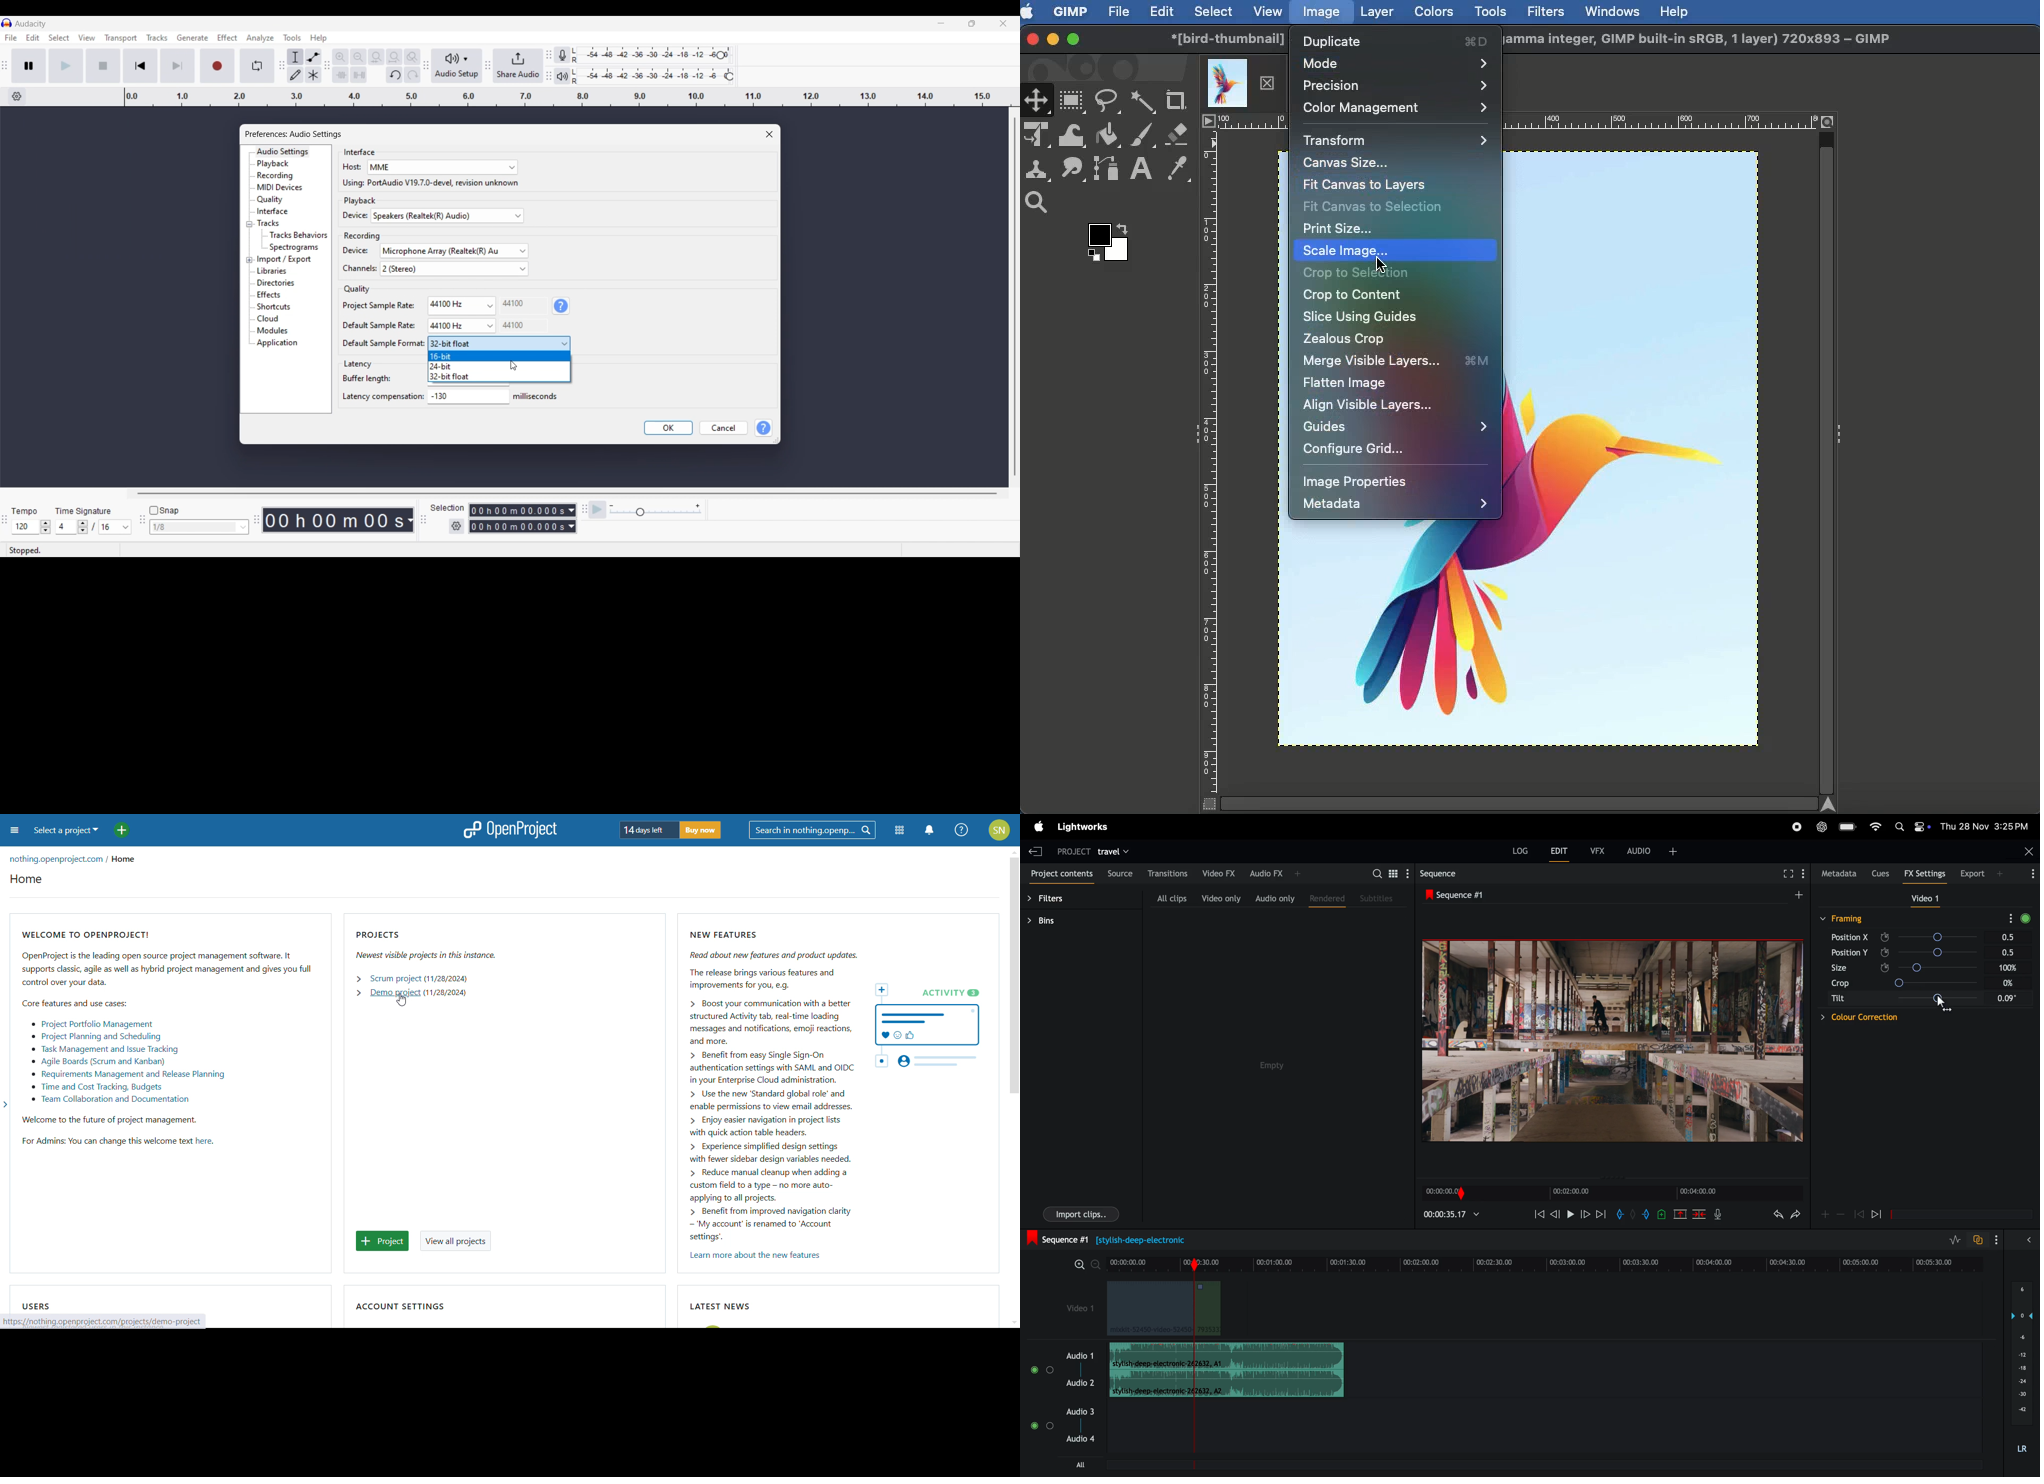 The width and height of the screenshot is (2044, 1484). What do you see at coordinates (454, 269) in the screenshot?
I see `Channels options` at bounding box center [454, 269].